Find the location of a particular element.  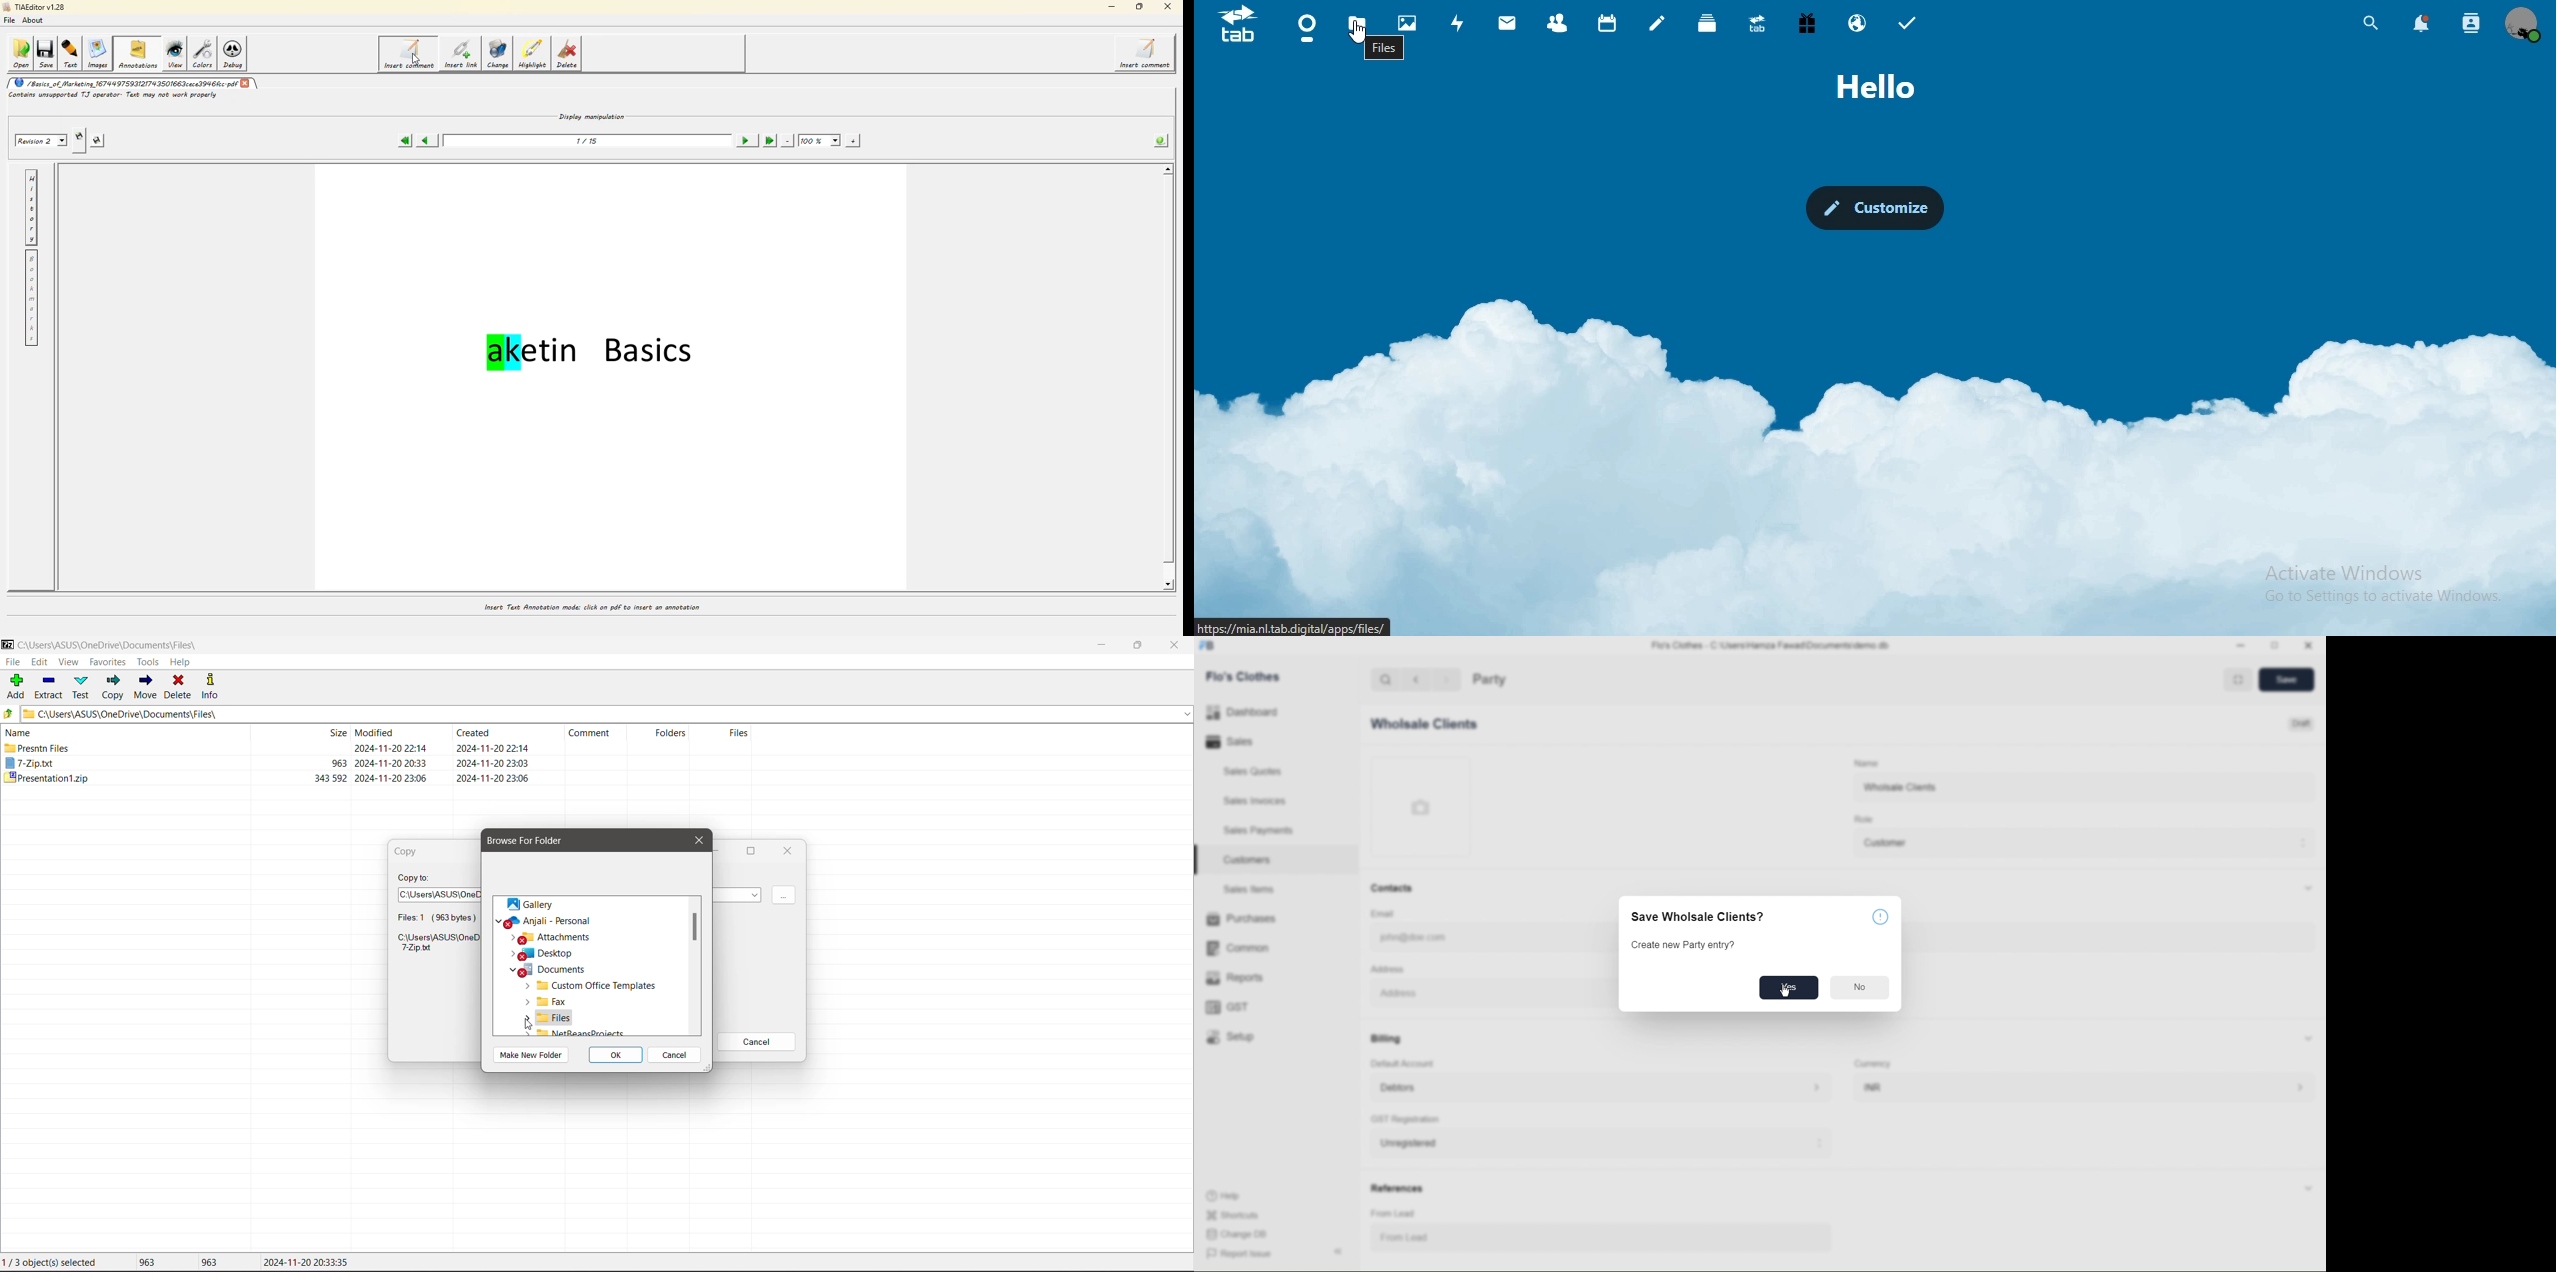

customize is located at coordinates (1877, 208).